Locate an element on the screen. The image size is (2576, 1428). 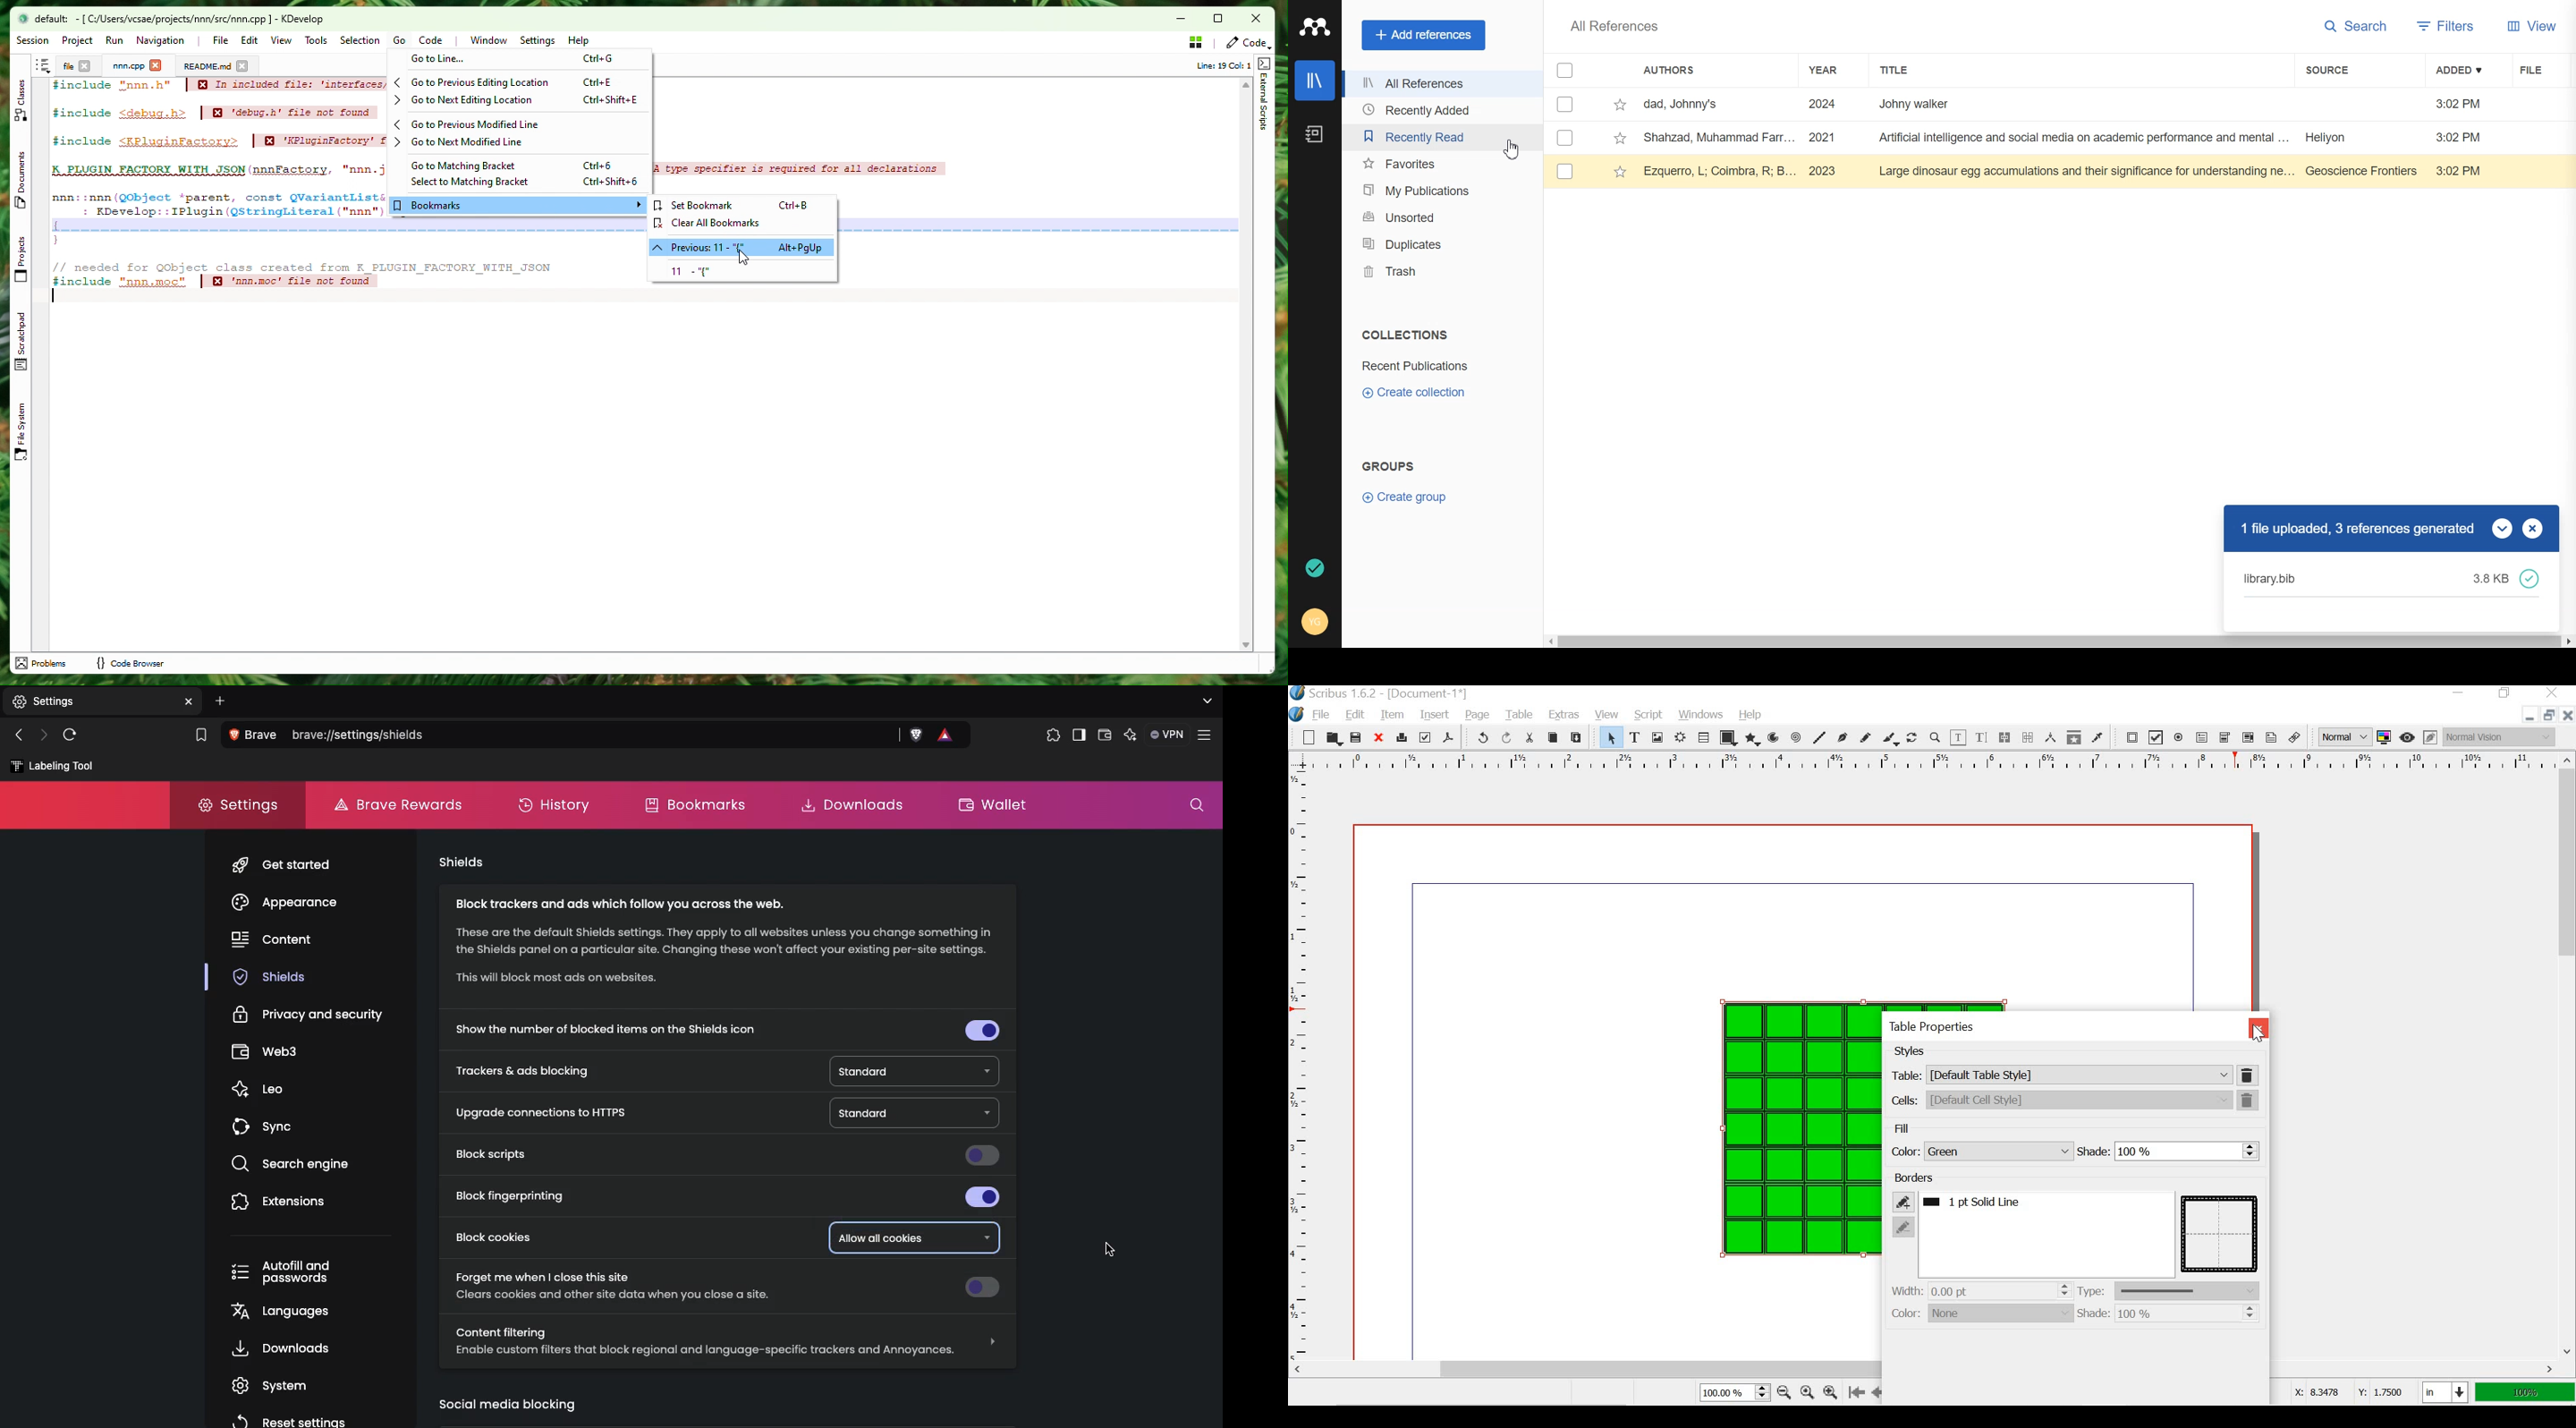
Recently Read is located at coordinates (1438, 134).